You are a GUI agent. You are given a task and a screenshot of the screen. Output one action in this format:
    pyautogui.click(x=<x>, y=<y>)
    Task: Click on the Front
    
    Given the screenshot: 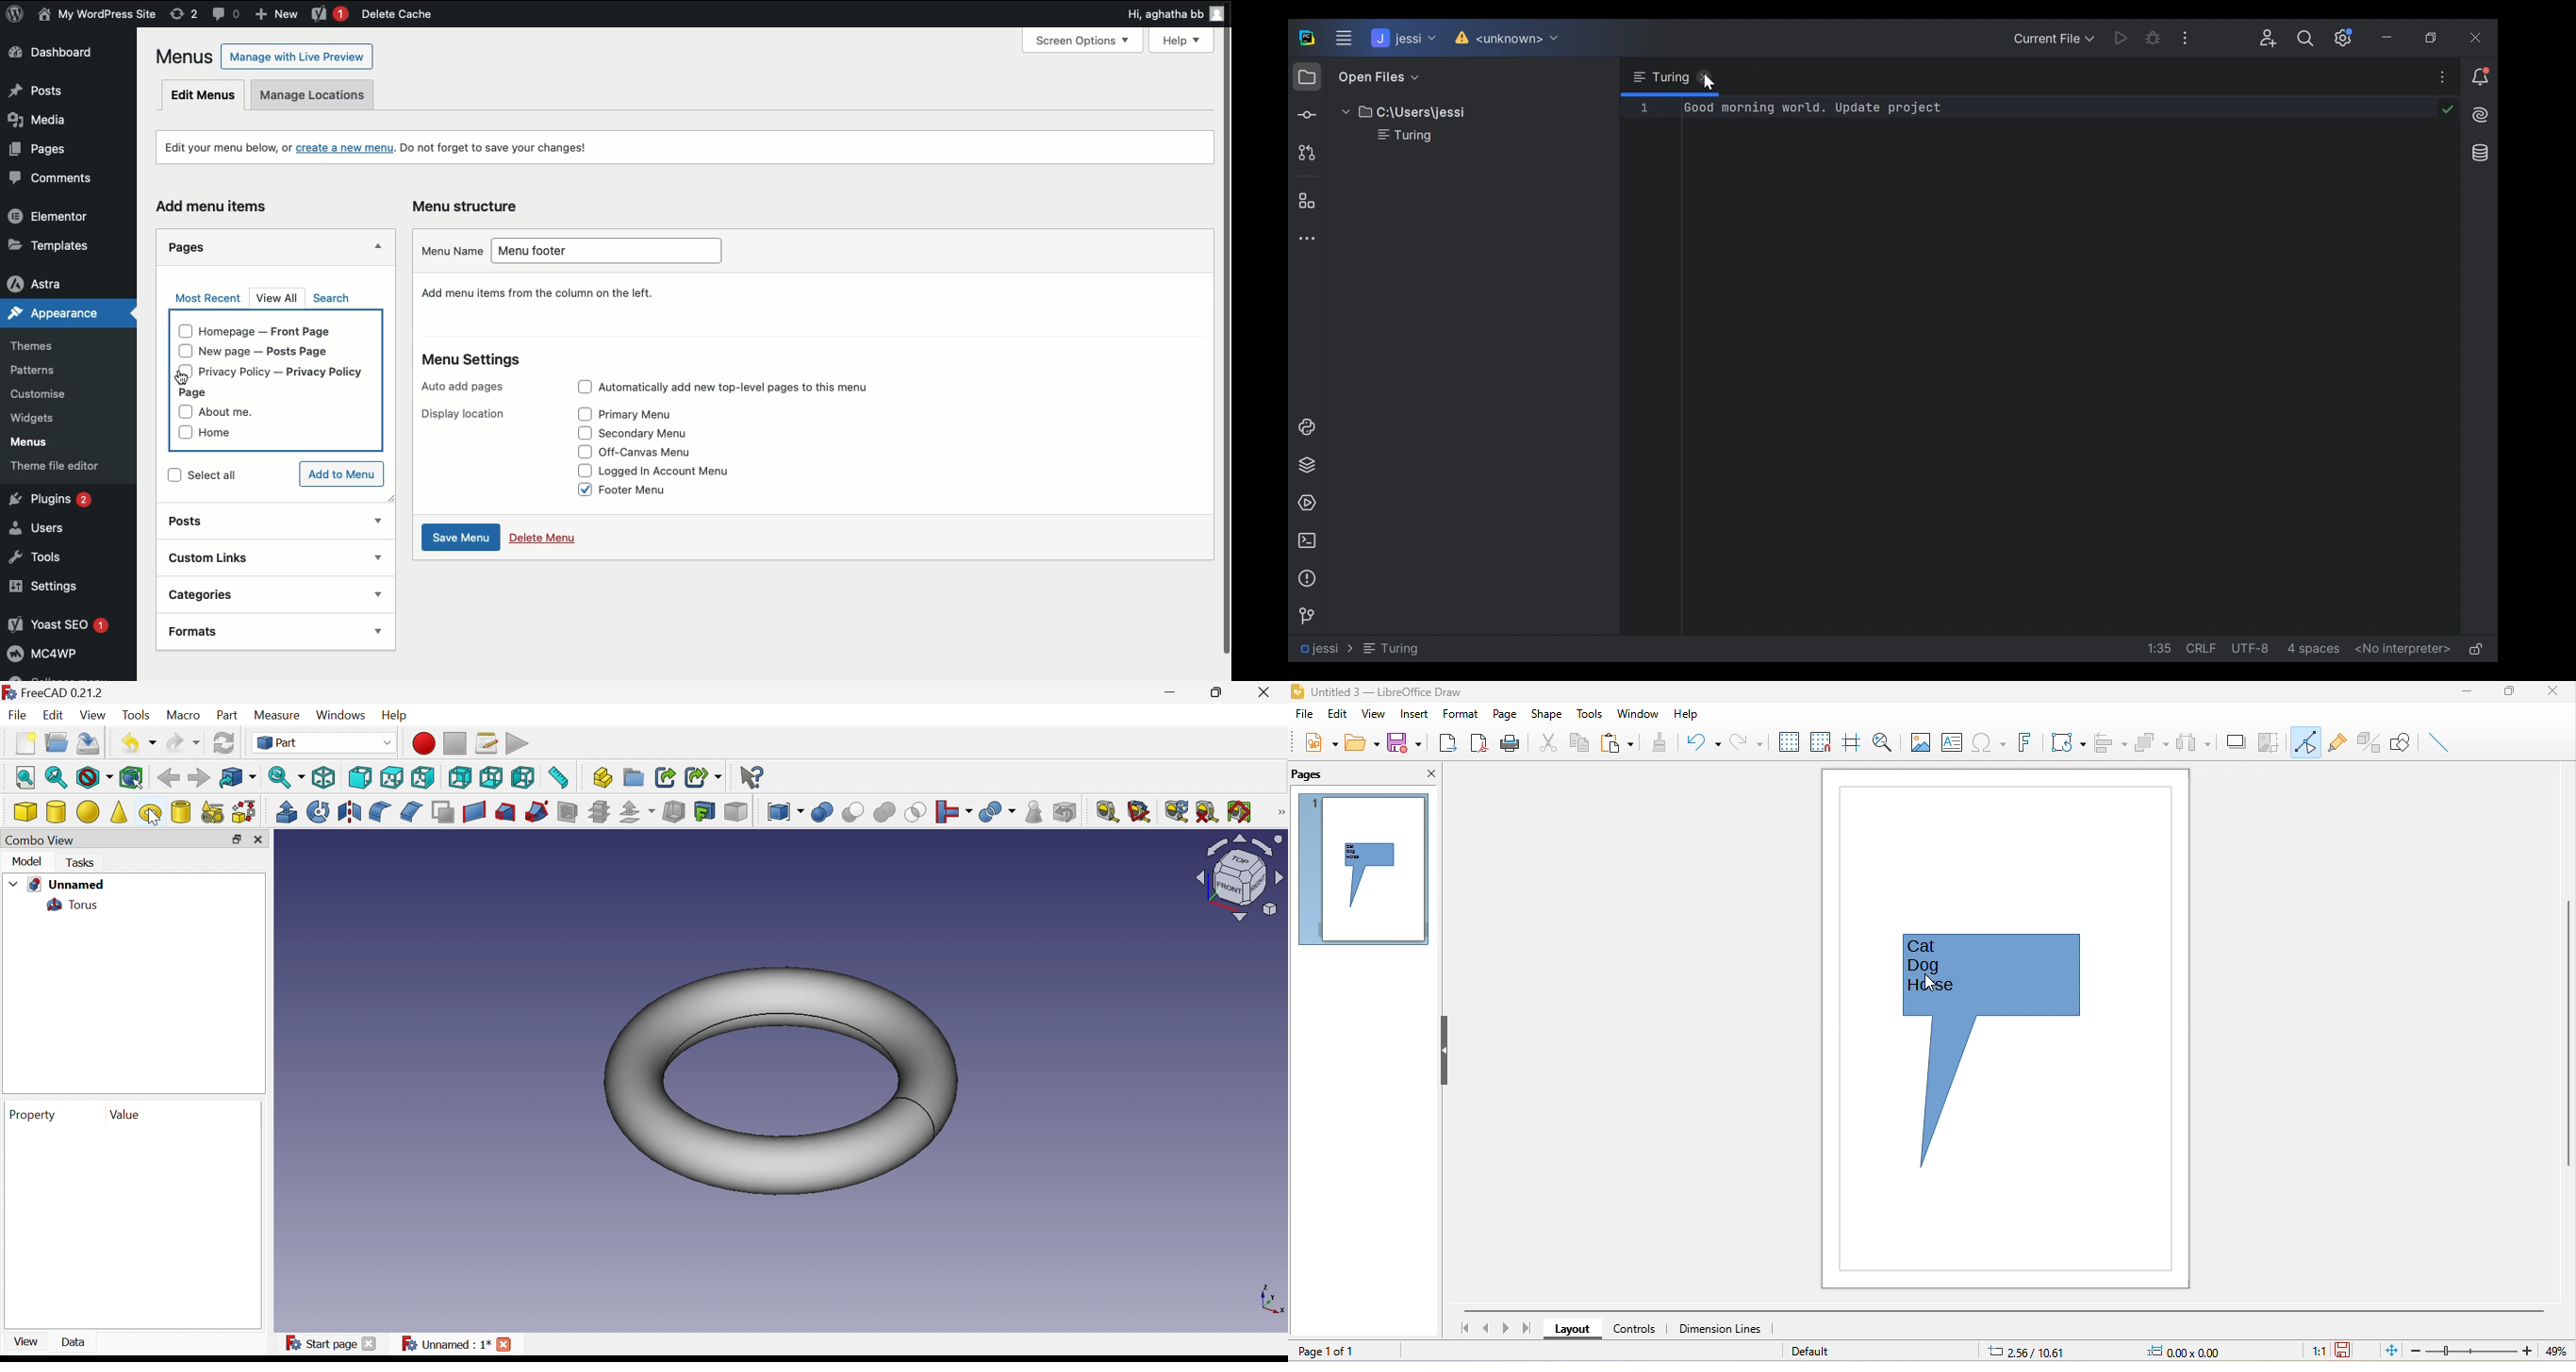 What is the action you would take?
    pyautogui.click(x=361, y=778)
    